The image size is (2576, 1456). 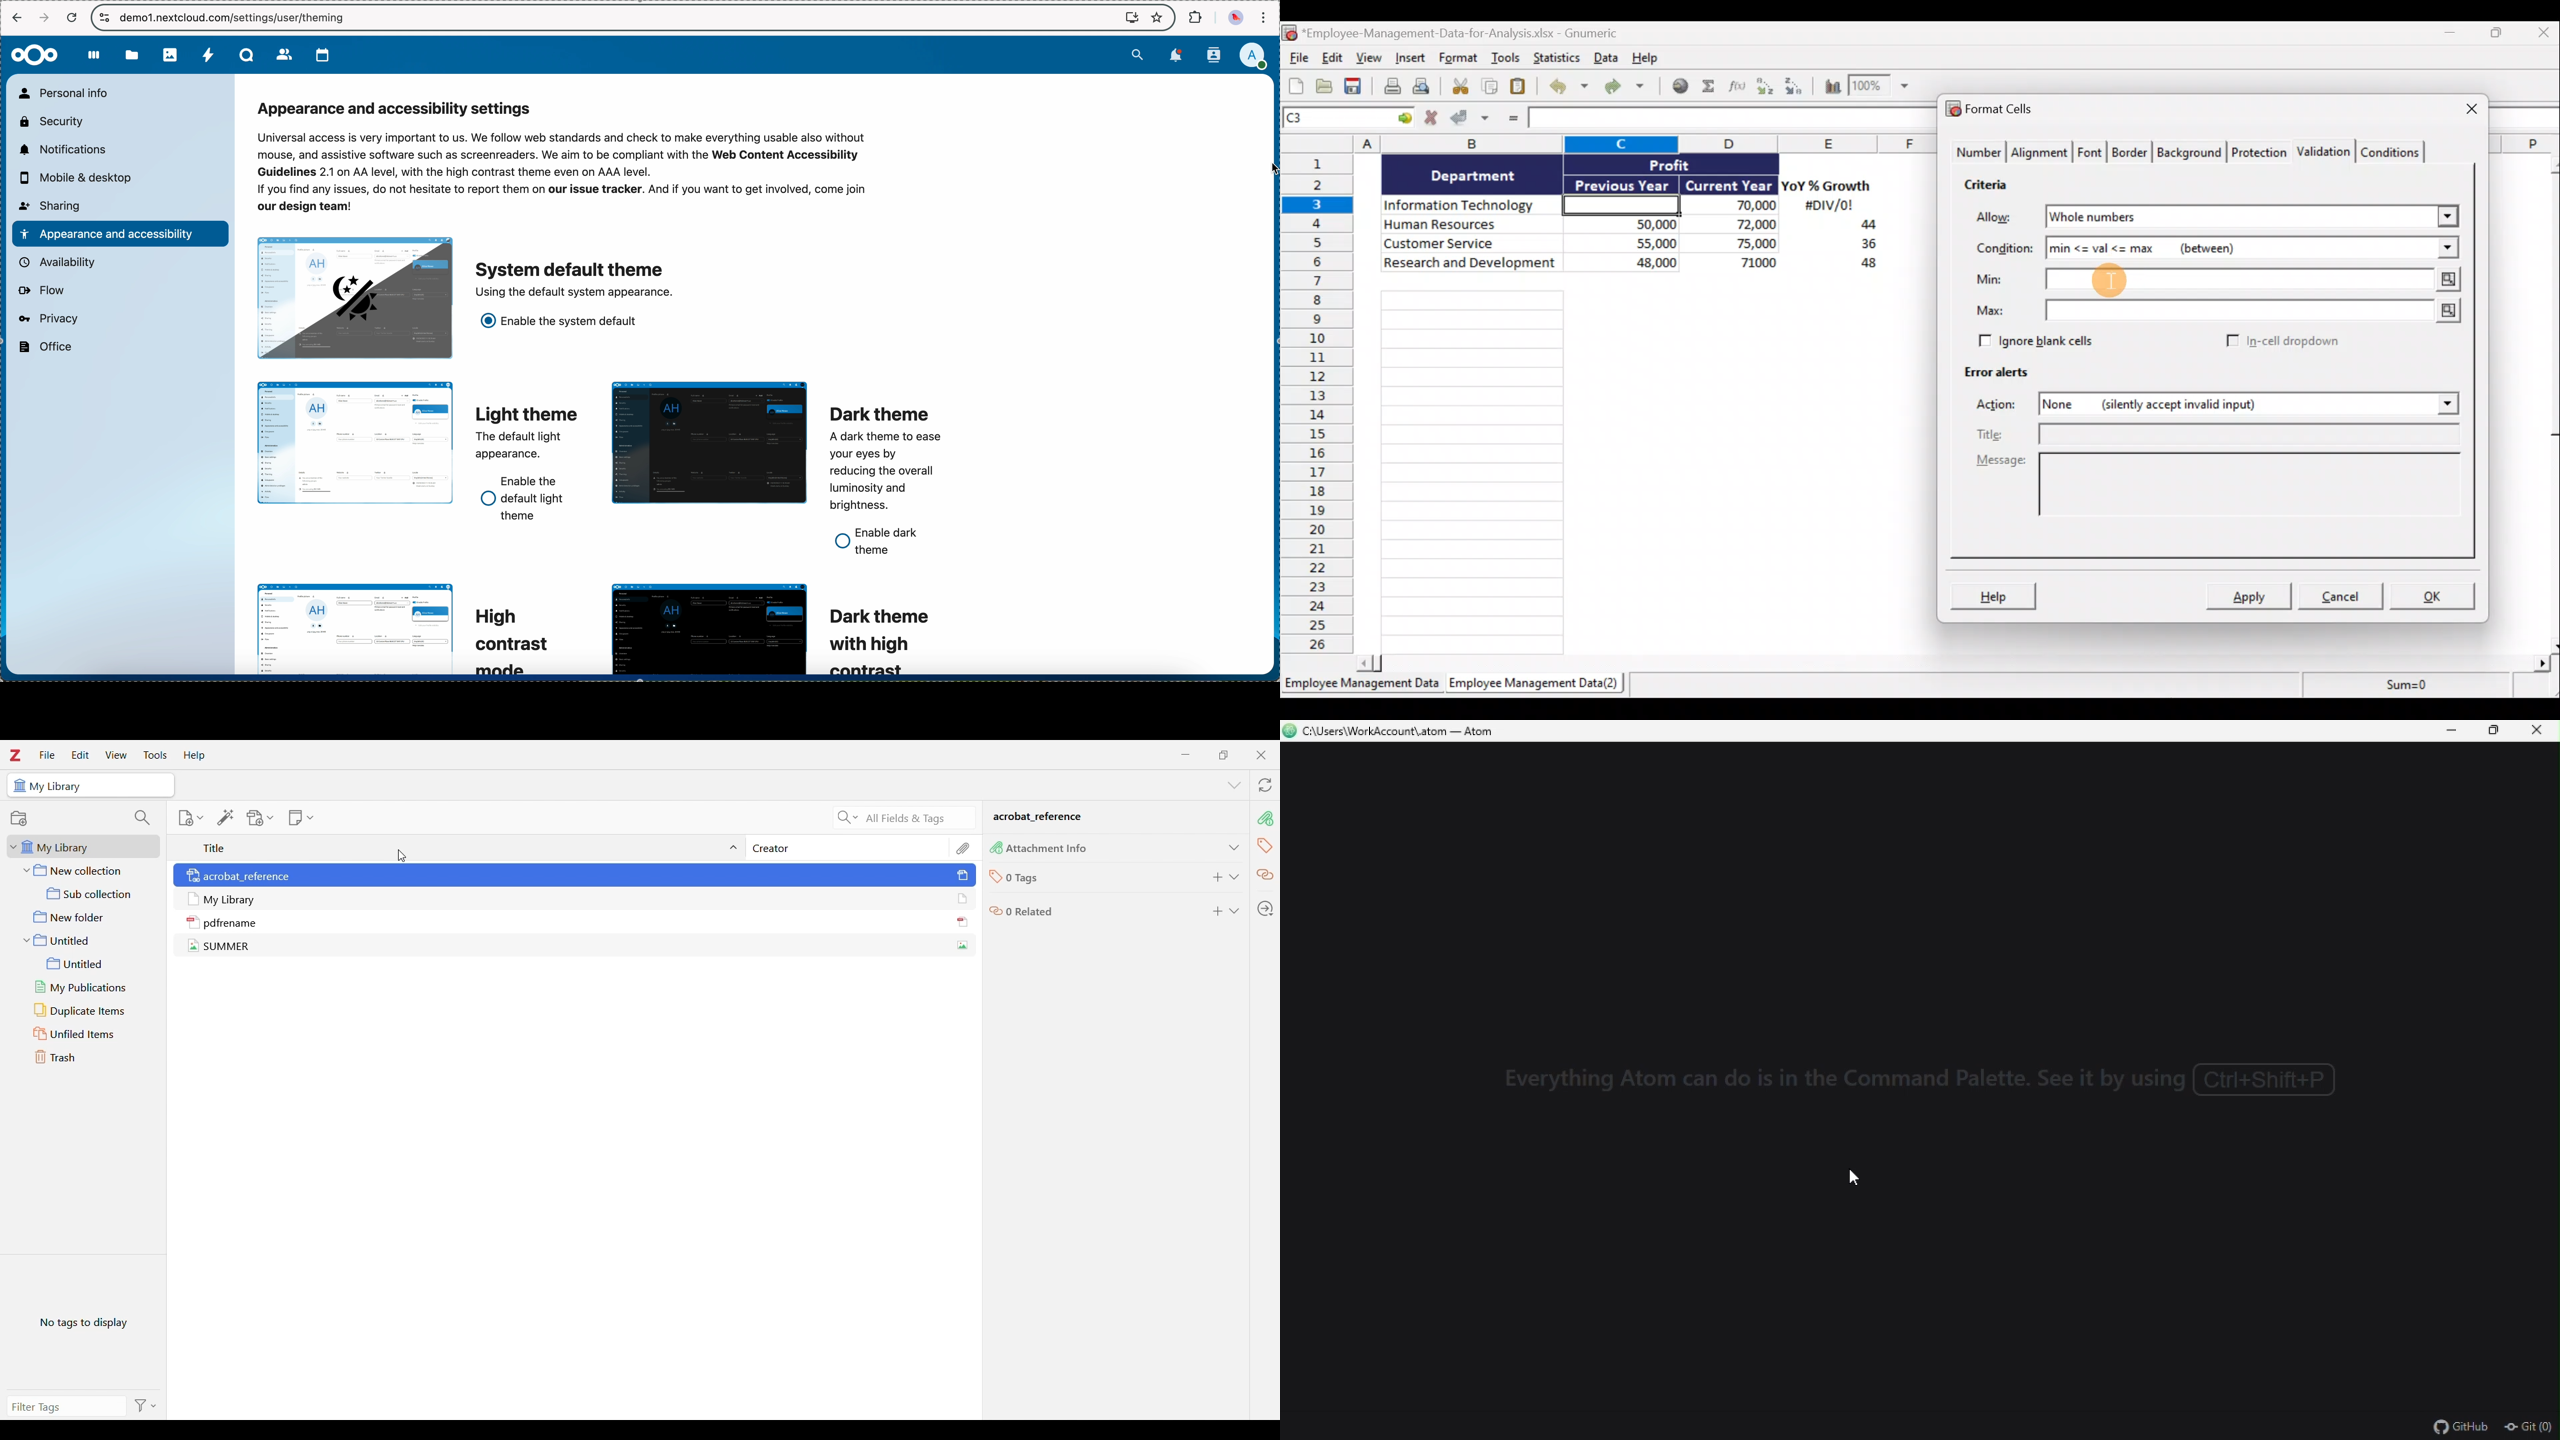 I want to click on Close interface, so click(x=1261, y=755).